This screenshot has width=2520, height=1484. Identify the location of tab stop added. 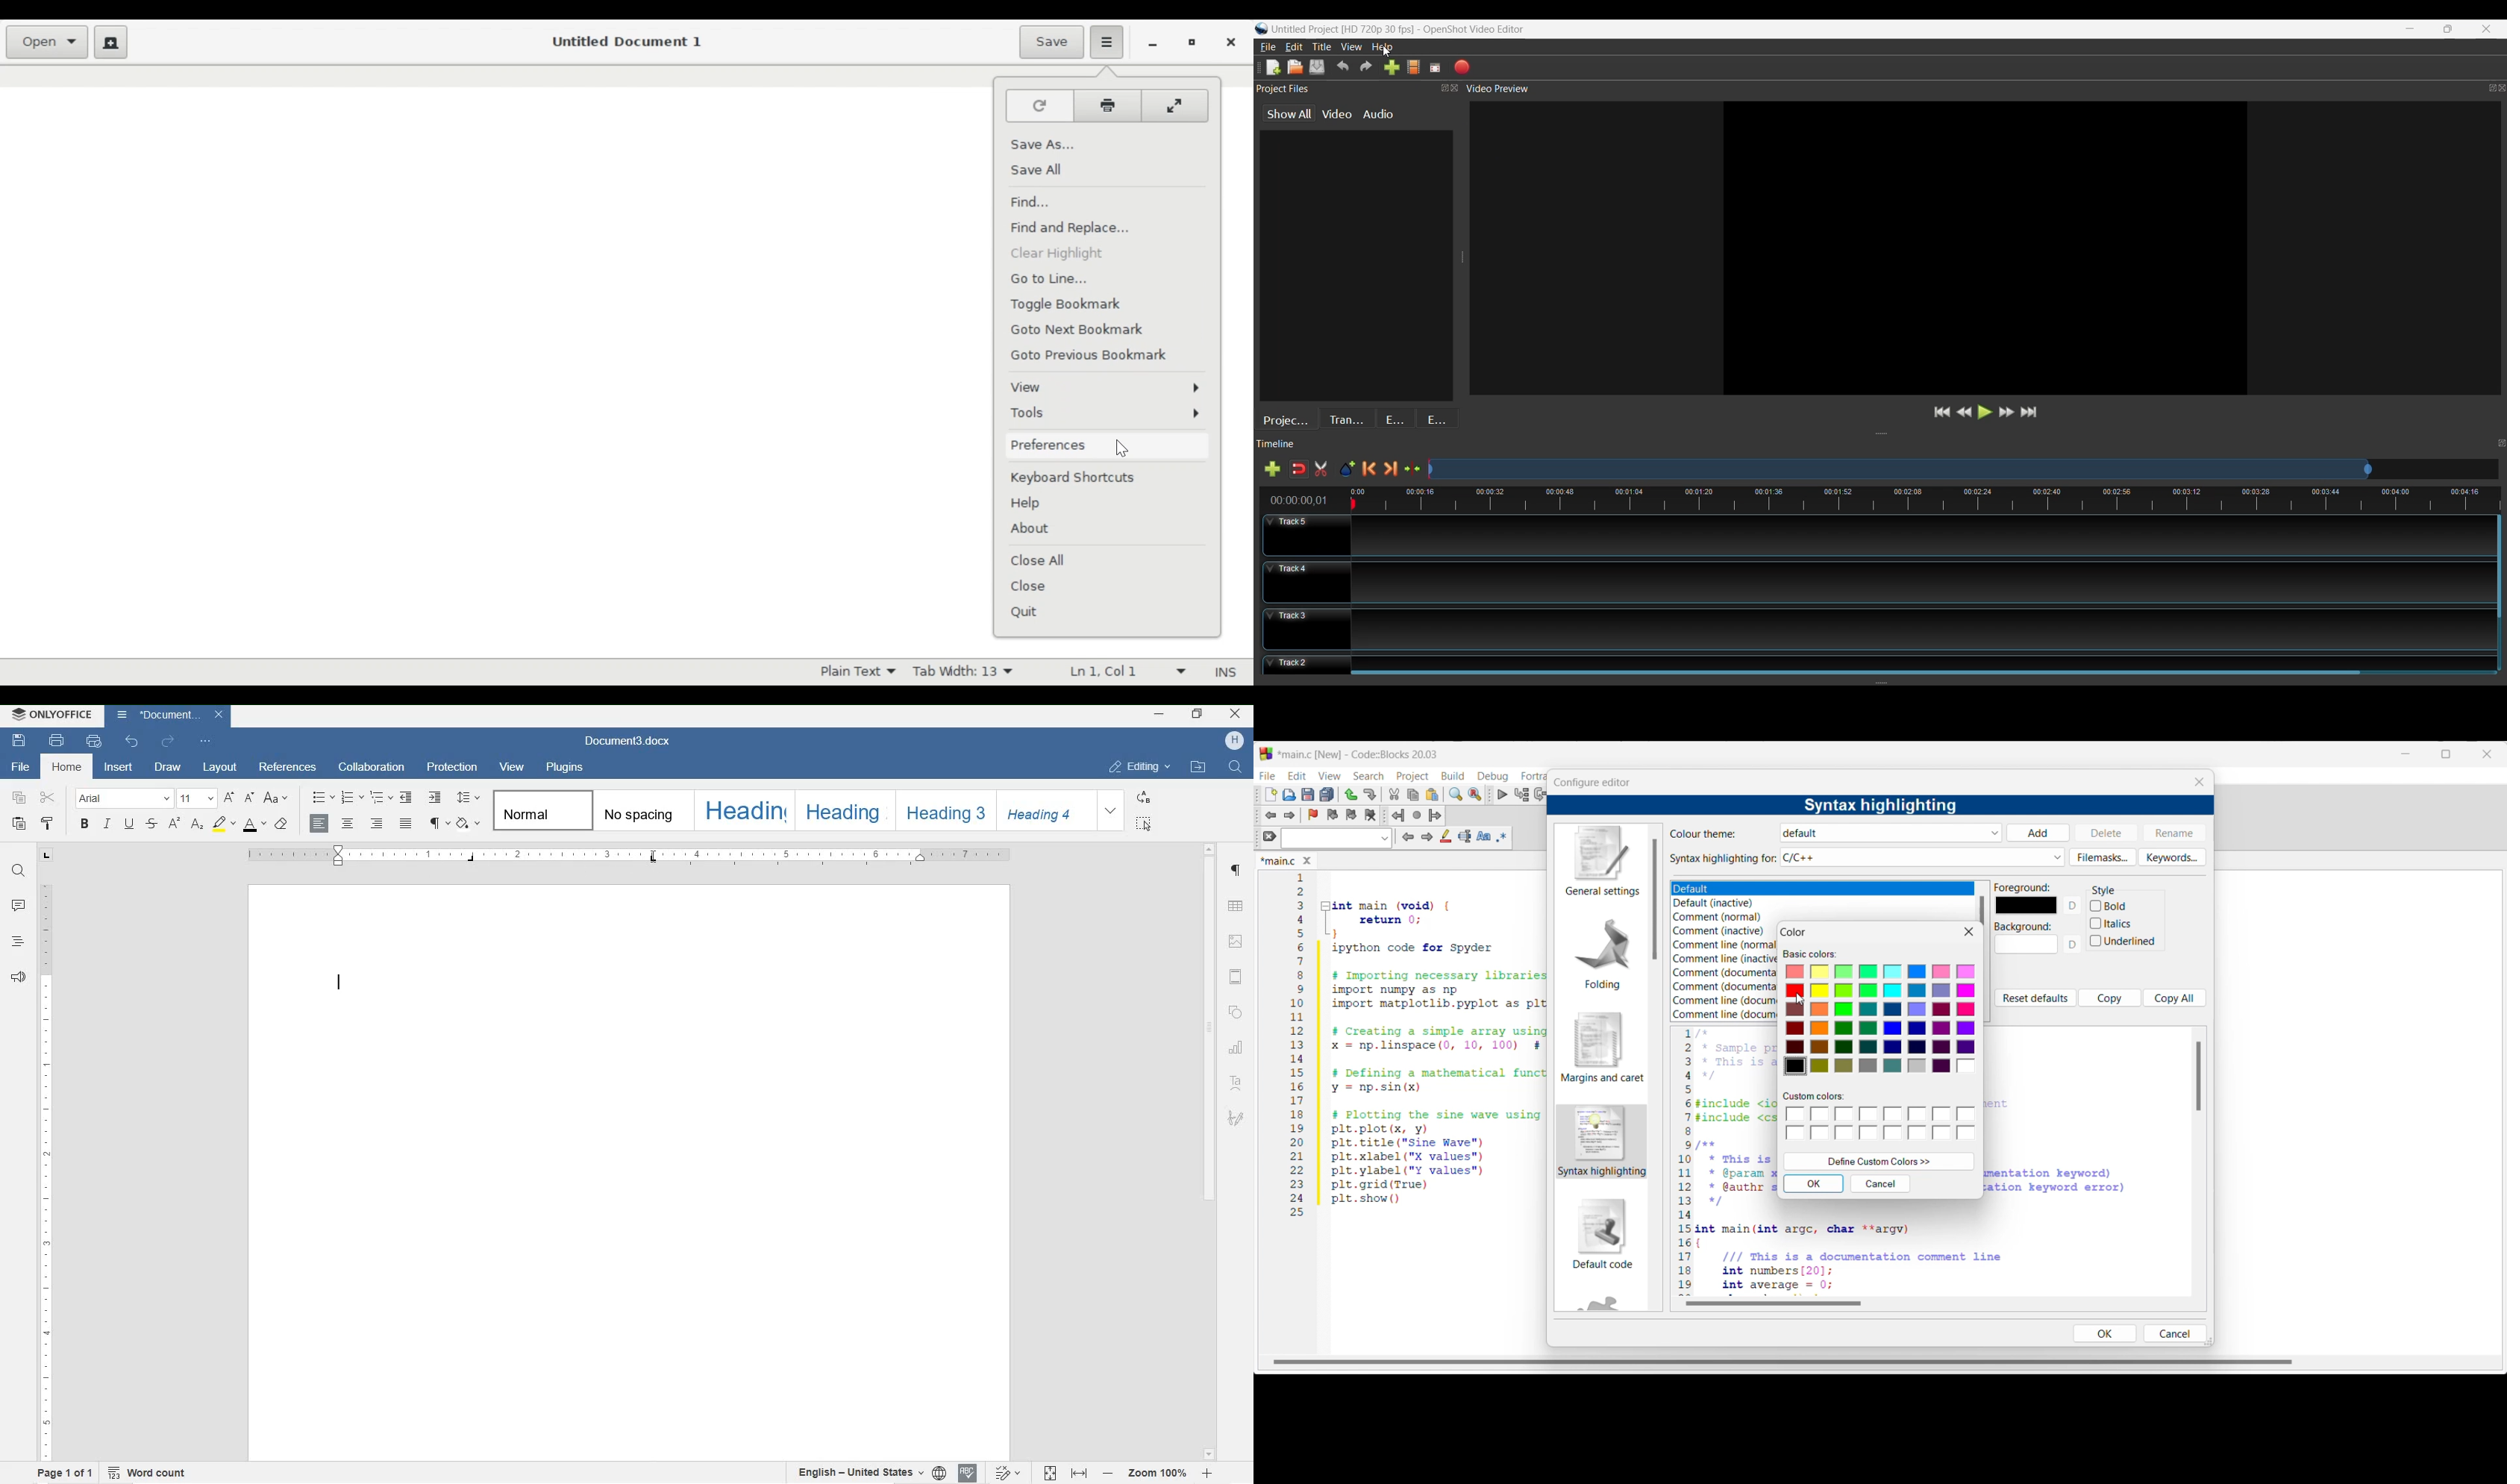
(654, 861).